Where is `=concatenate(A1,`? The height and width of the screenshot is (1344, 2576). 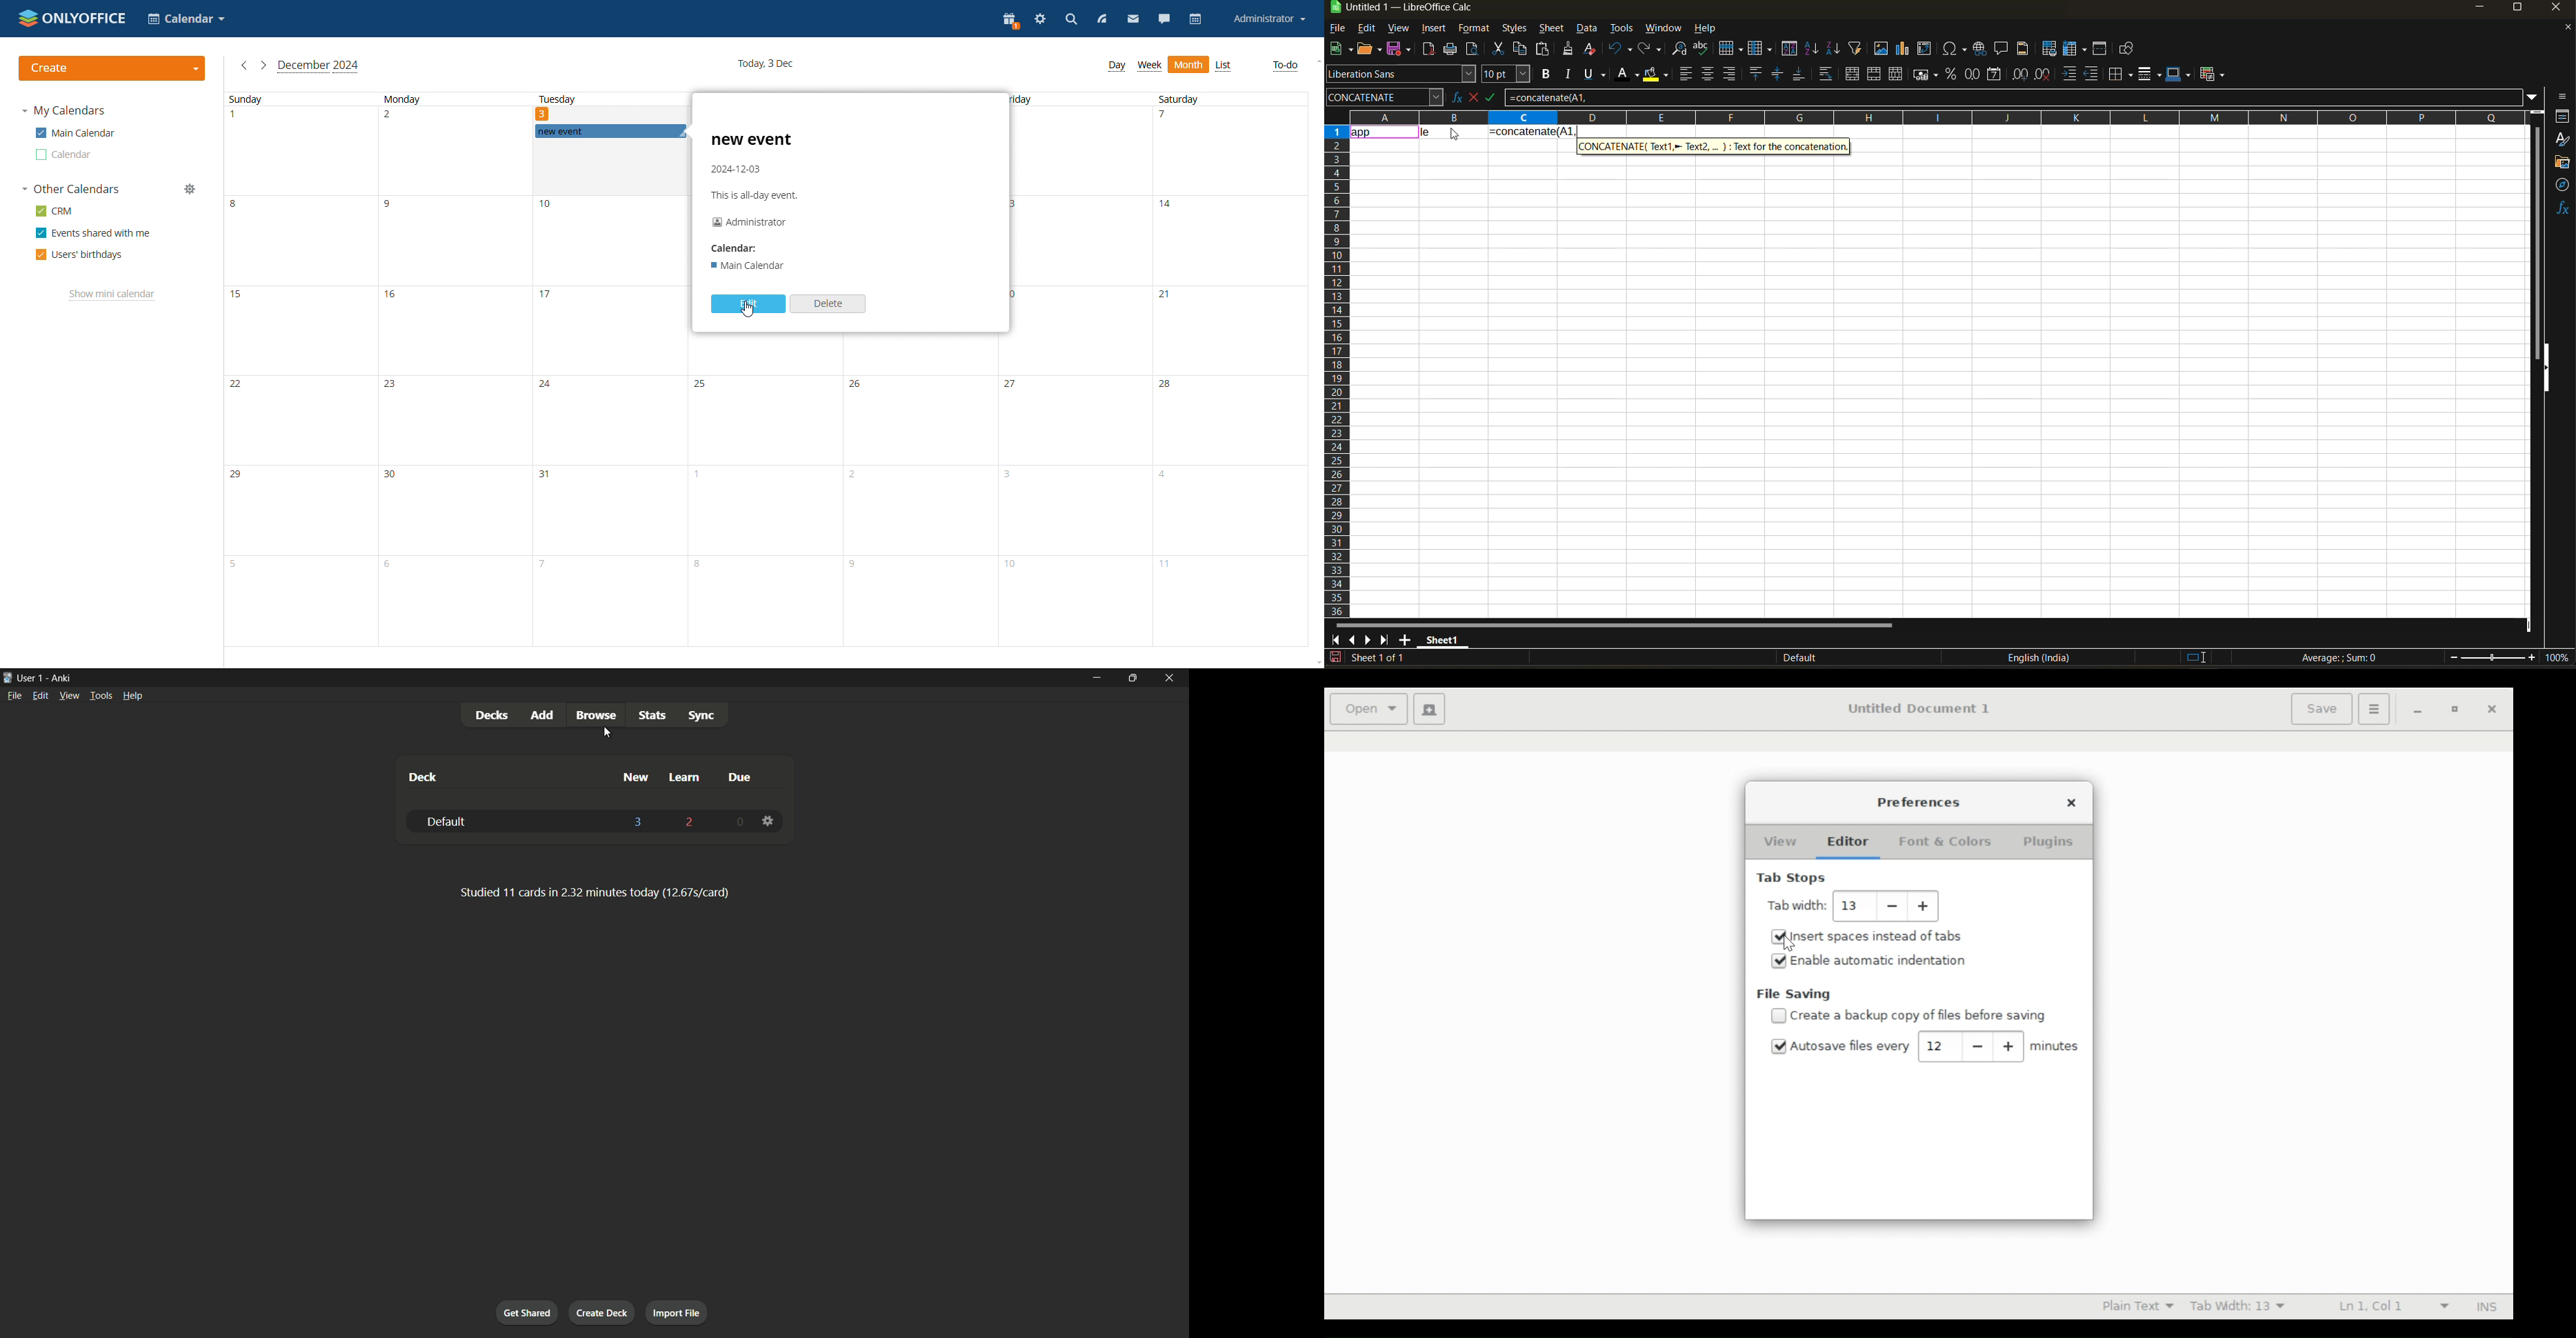
=concatenate(A1, is located at coordinates (2013, 97).